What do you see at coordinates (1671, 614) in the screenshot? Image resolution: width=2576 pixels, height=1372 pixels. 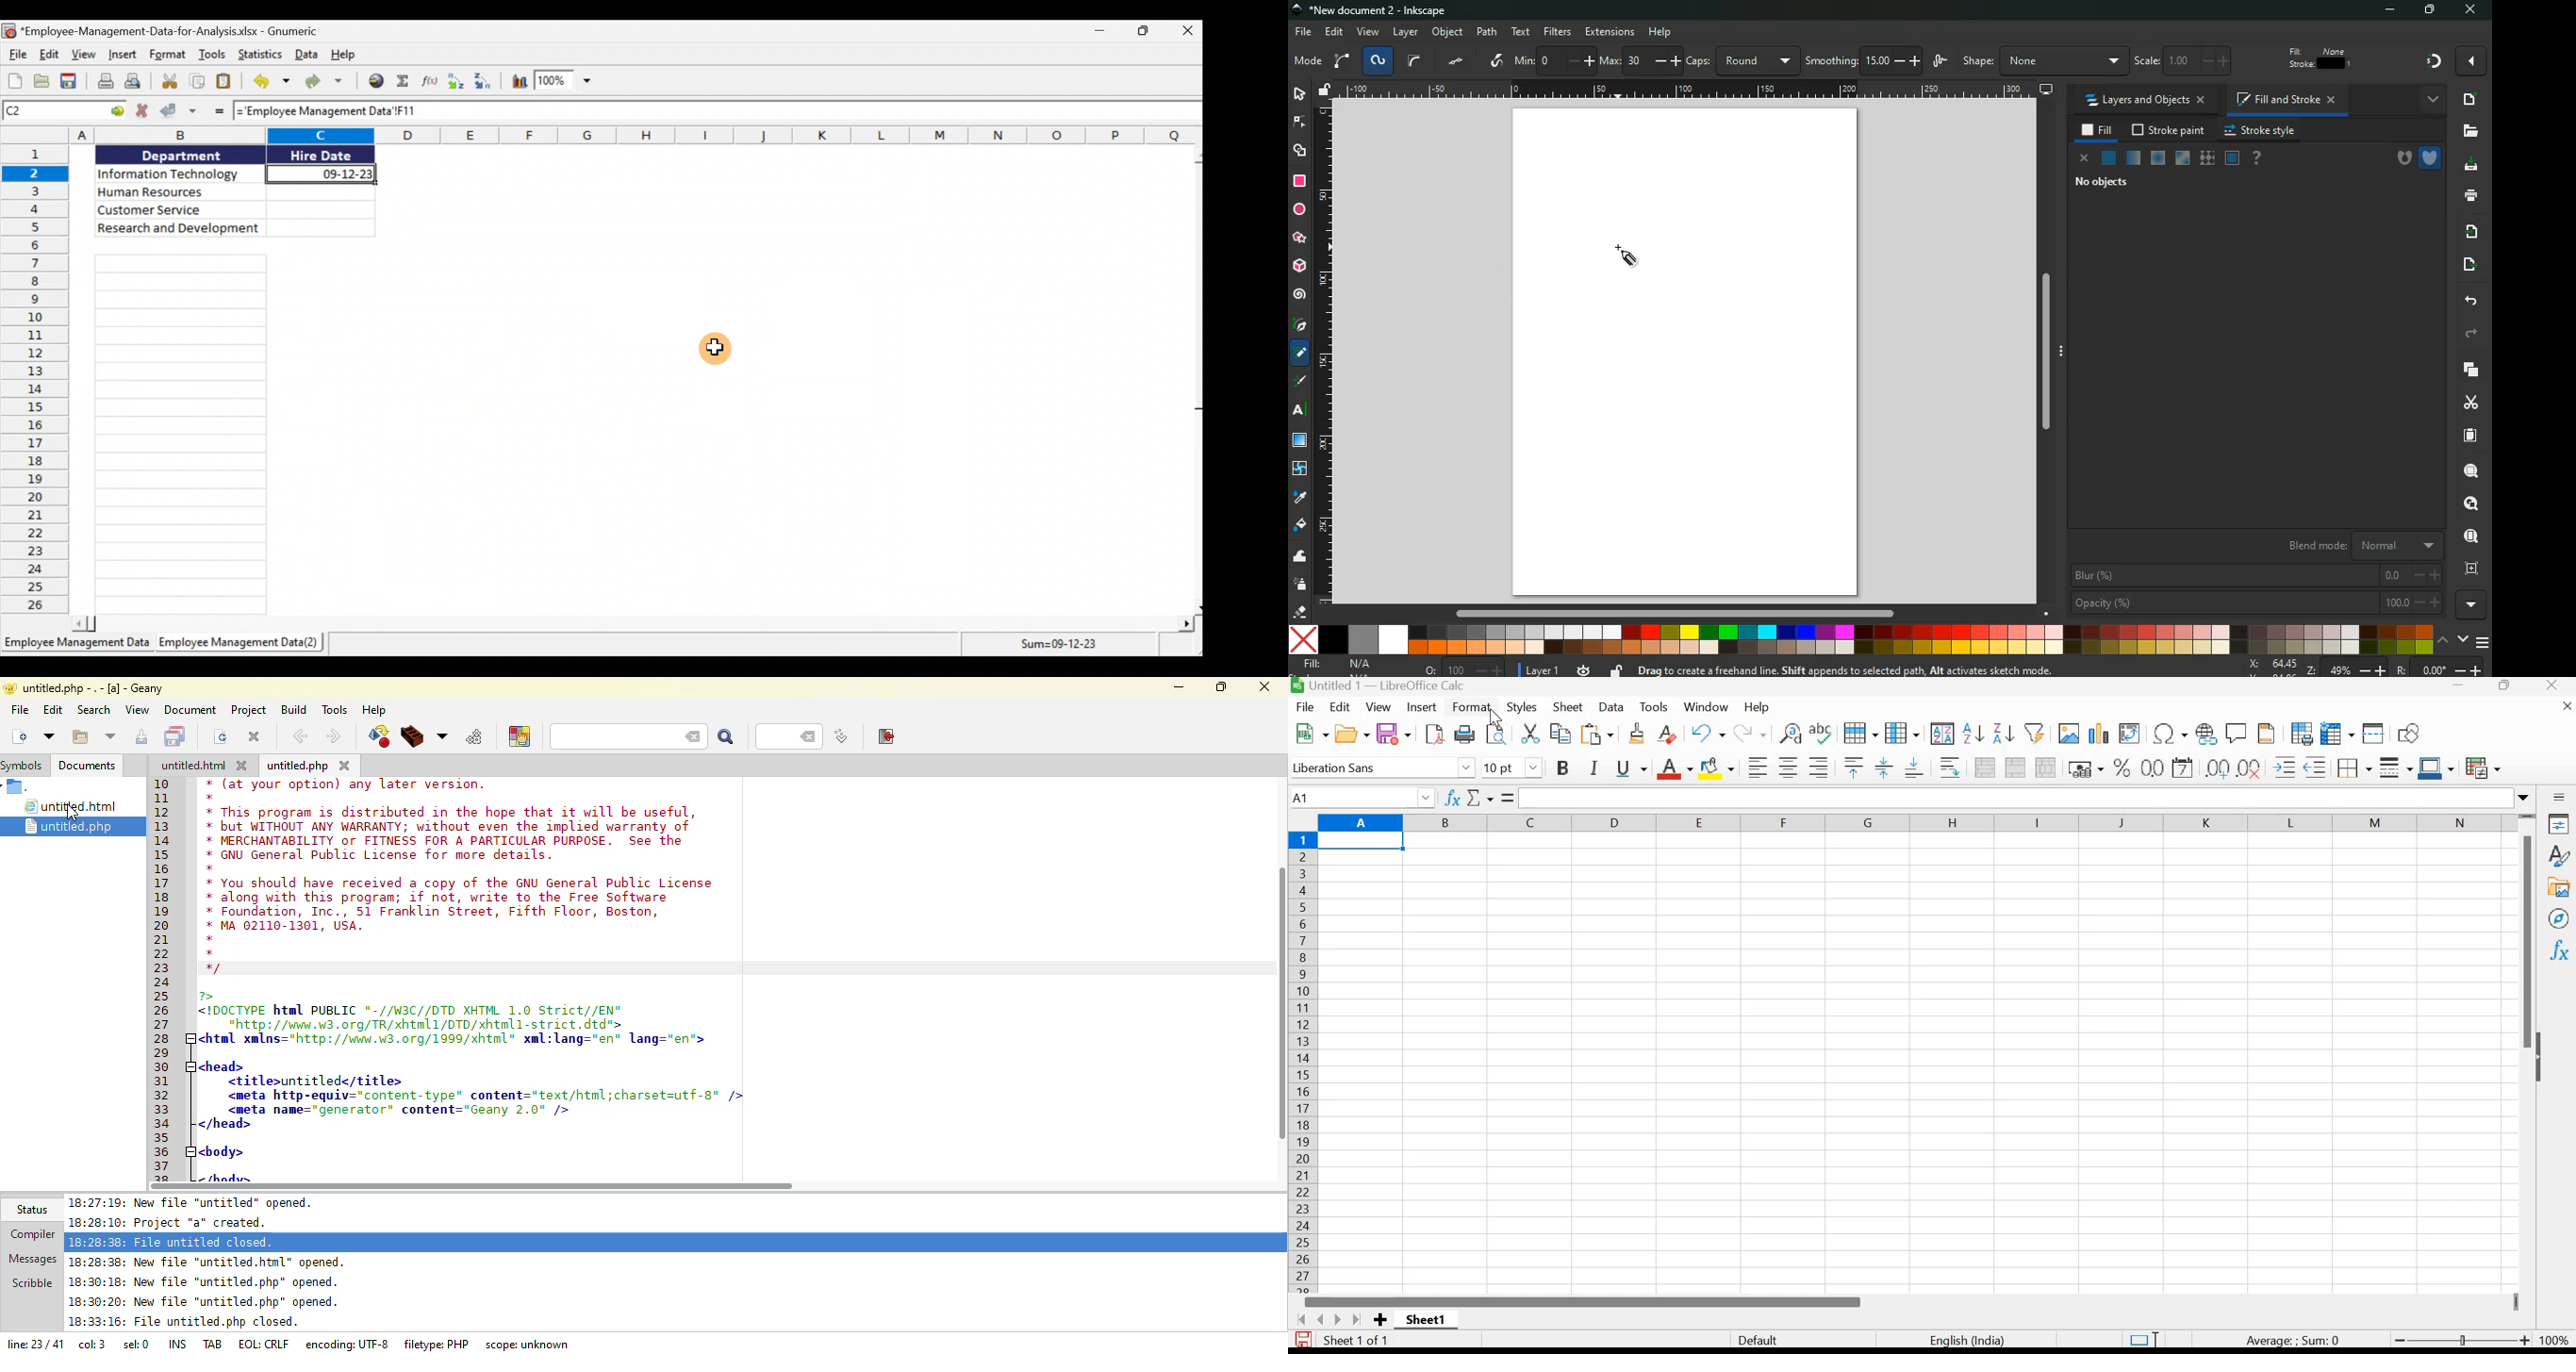 I see `` at bounding box center [1671, 614].